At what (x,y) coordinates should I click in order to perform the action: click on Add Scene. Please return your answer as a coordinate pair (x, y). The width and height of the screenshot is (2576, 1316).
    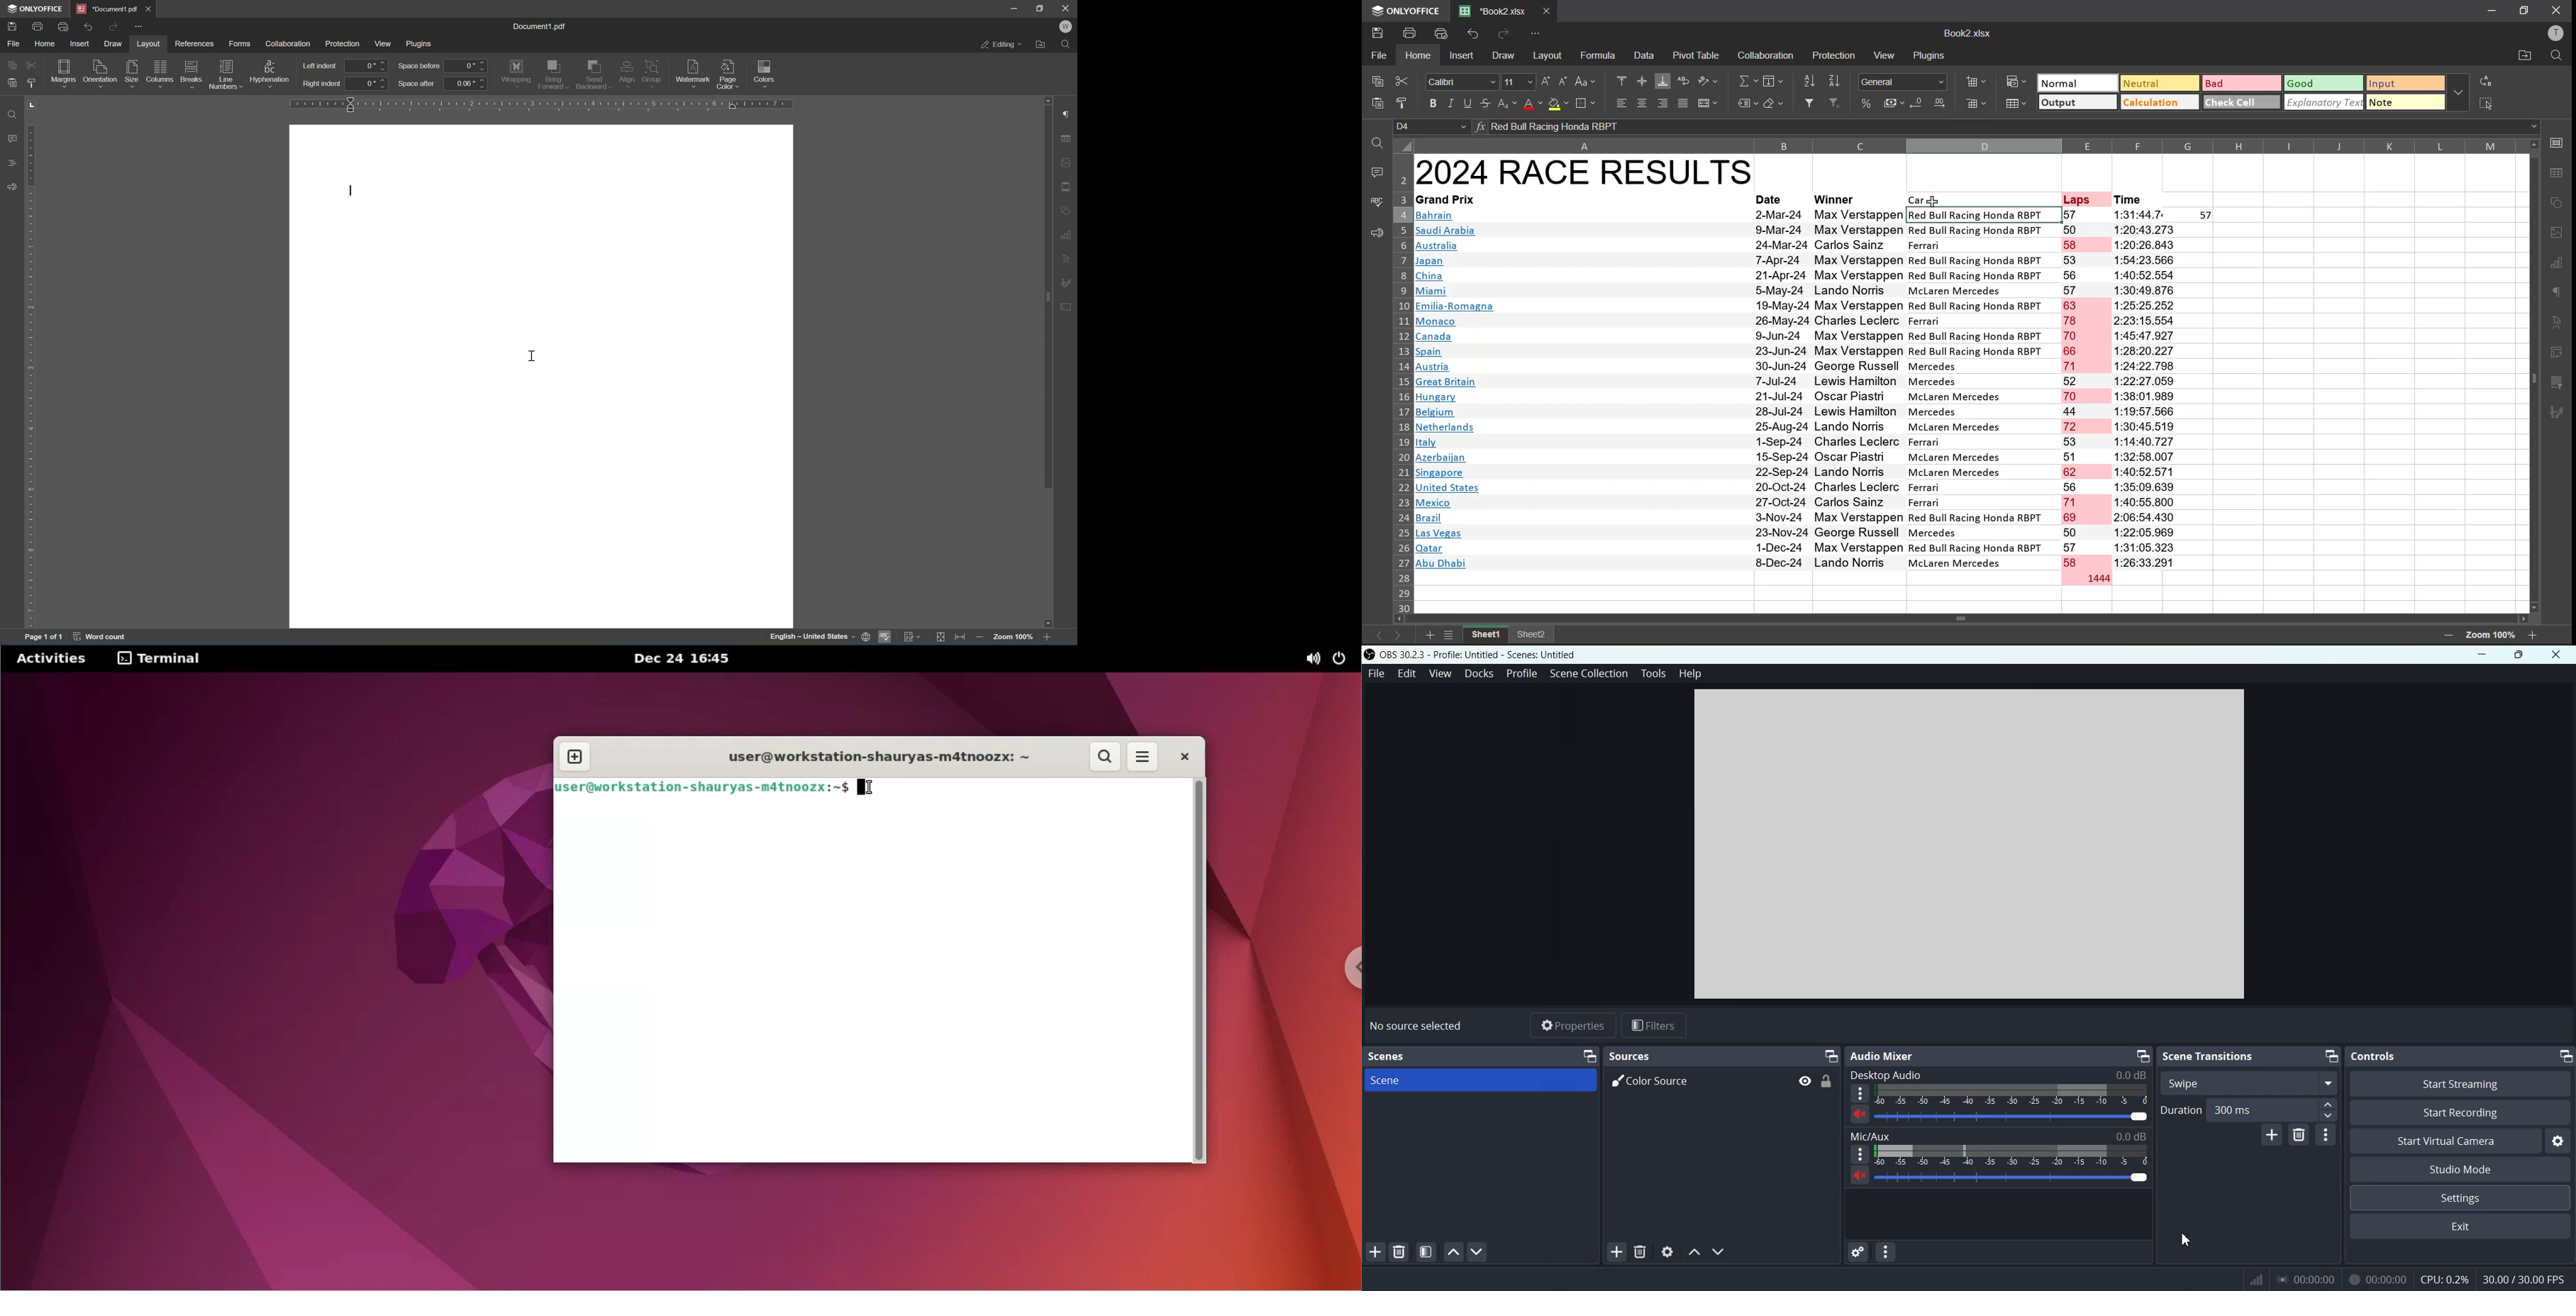
    Looking at the image, I should click on (1374, 1252).